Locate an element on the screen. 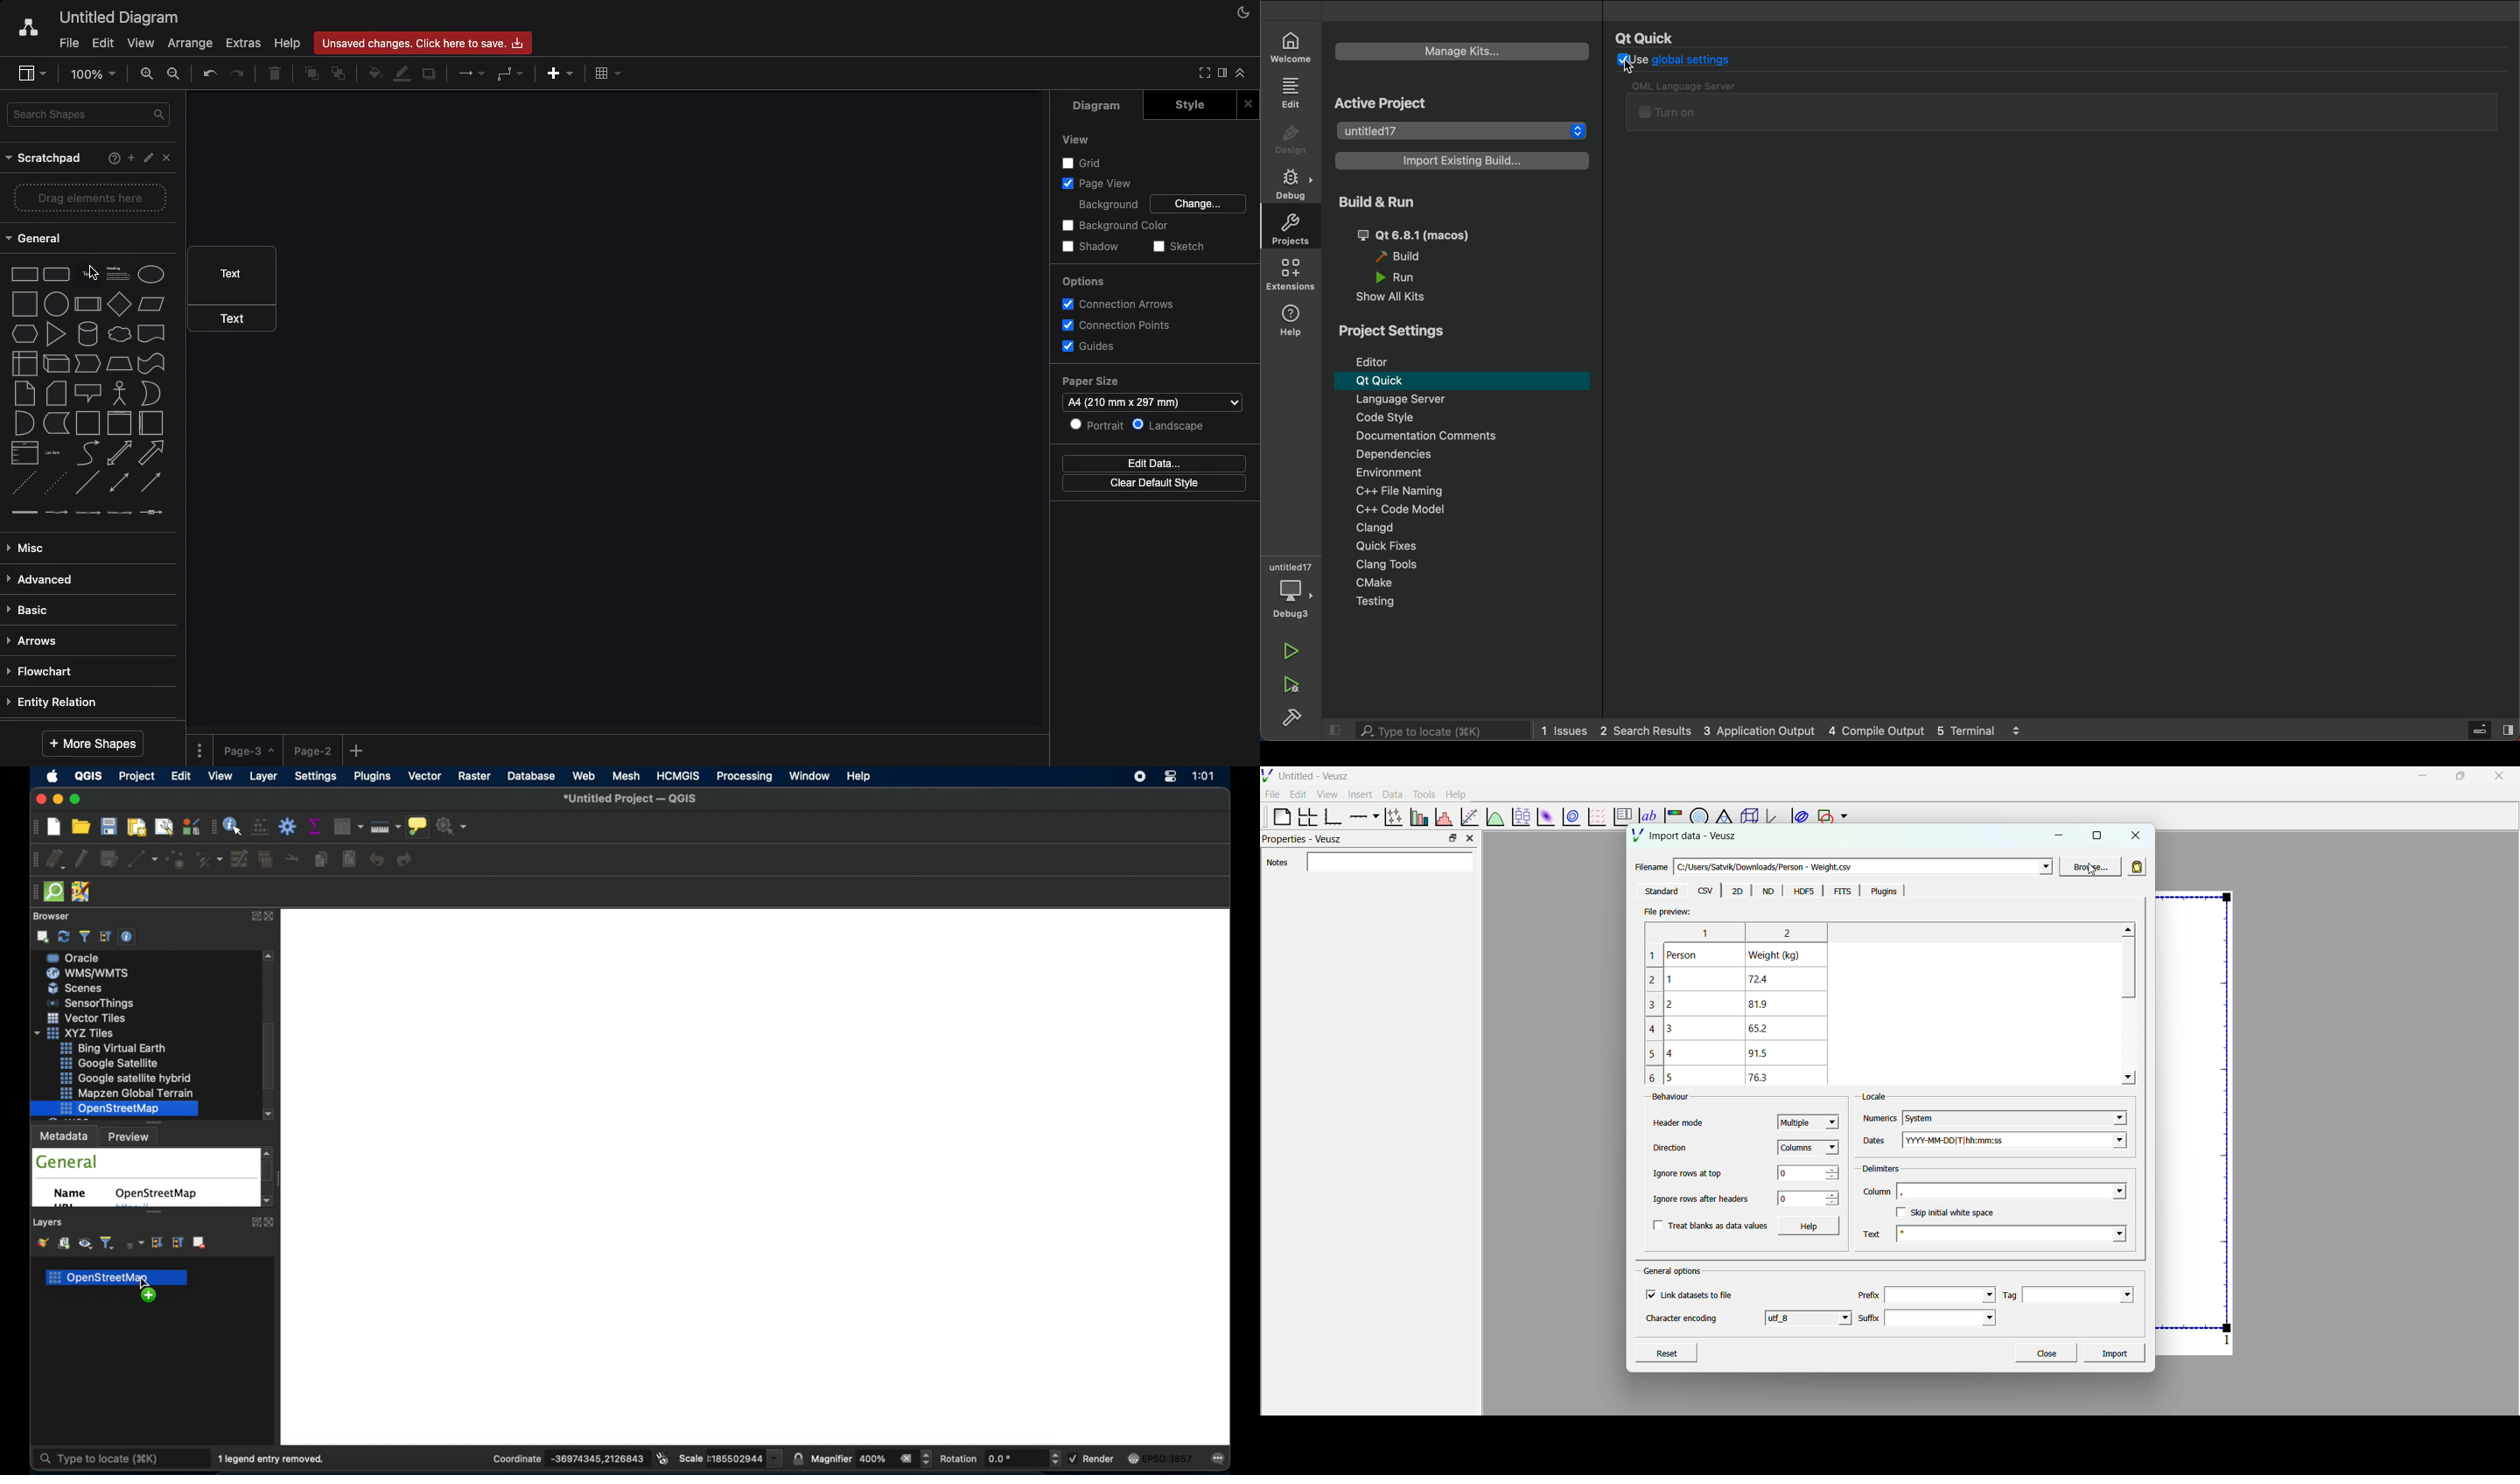 The width and height of the screenshot is (2520, 1484). Sidebar is located at coordinates (28, 72).